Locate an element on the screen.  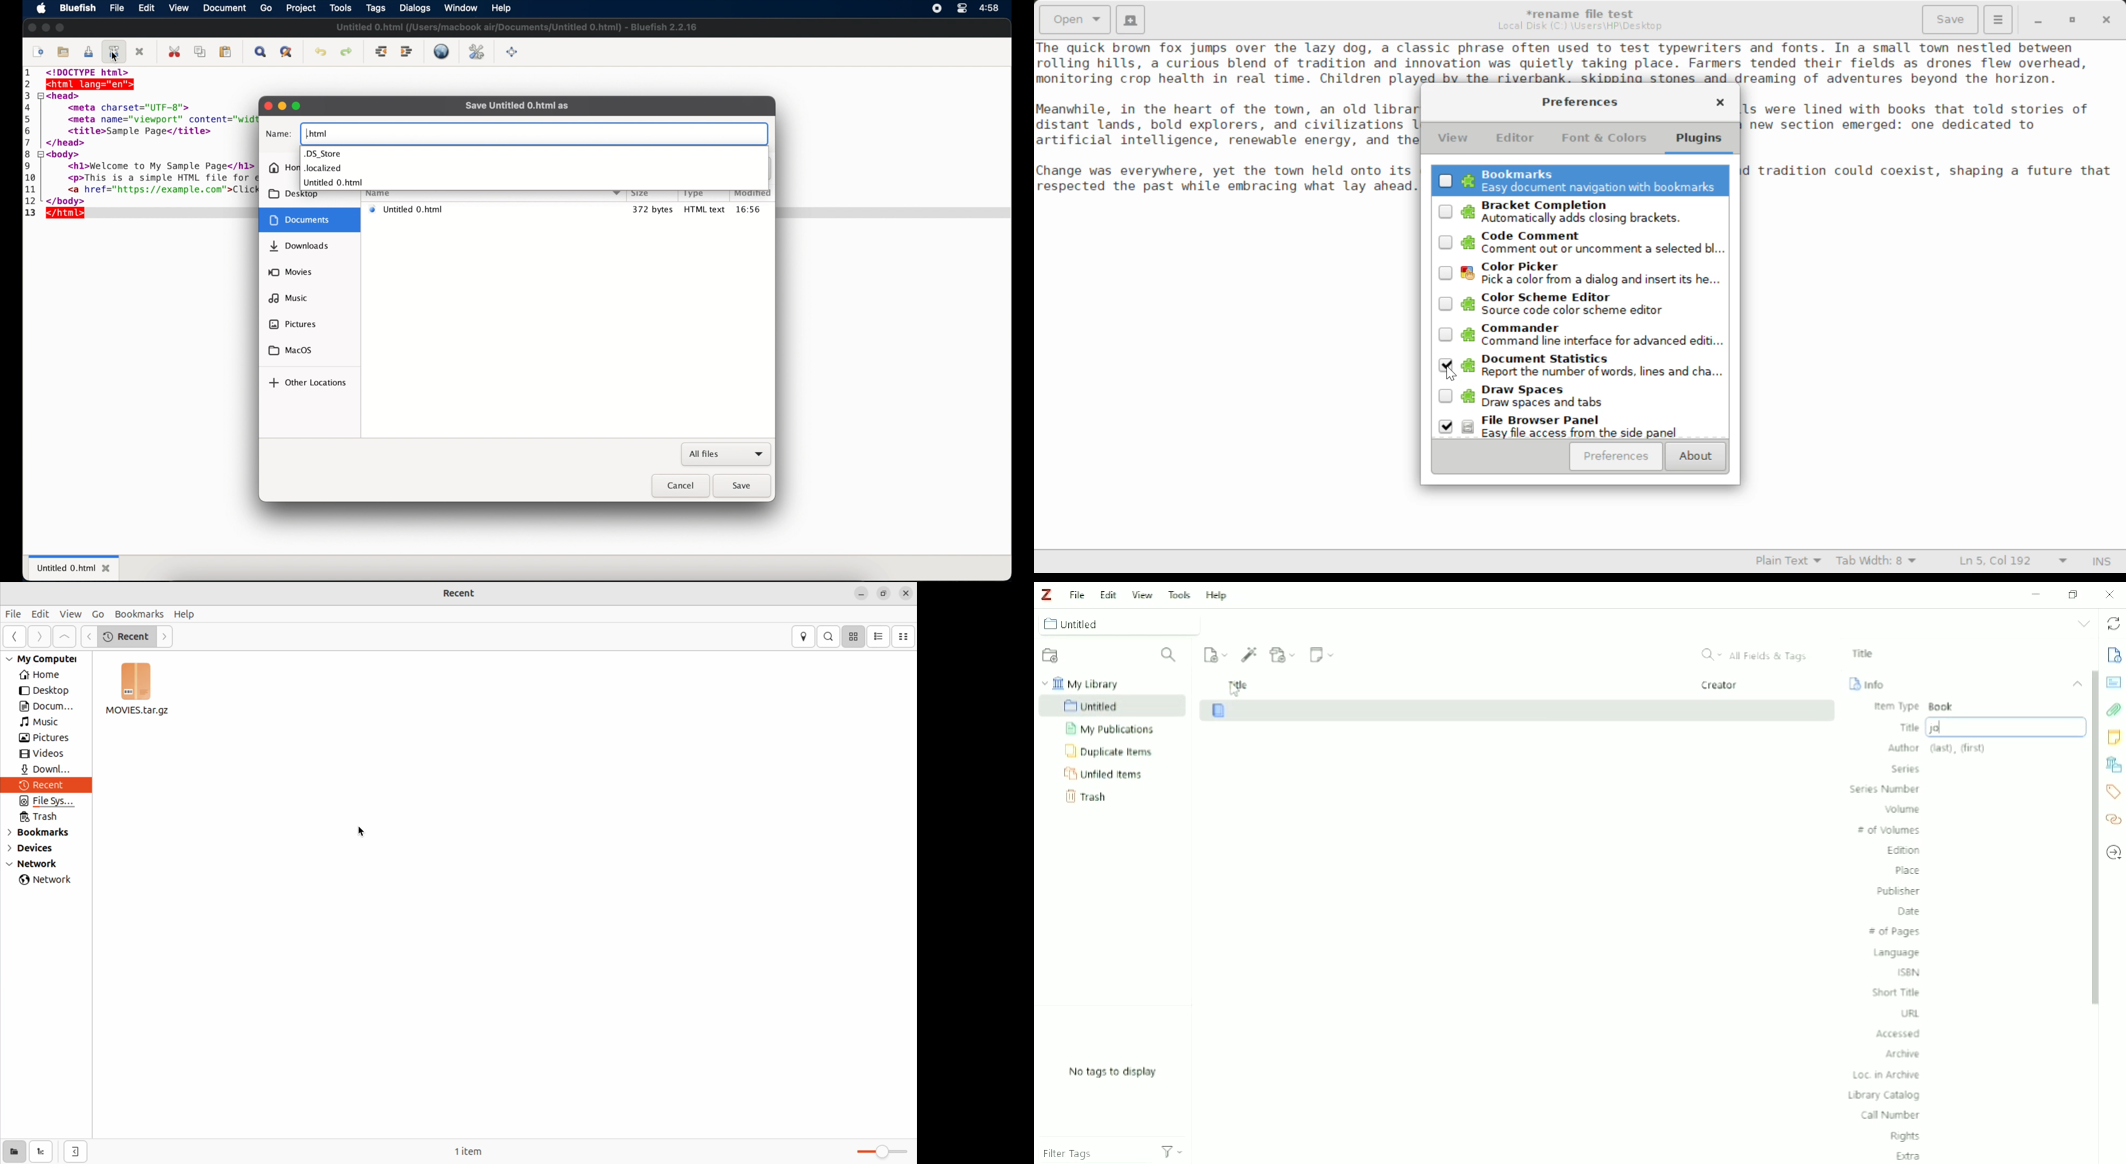
Close Window is located at coordinates (2108, 19).